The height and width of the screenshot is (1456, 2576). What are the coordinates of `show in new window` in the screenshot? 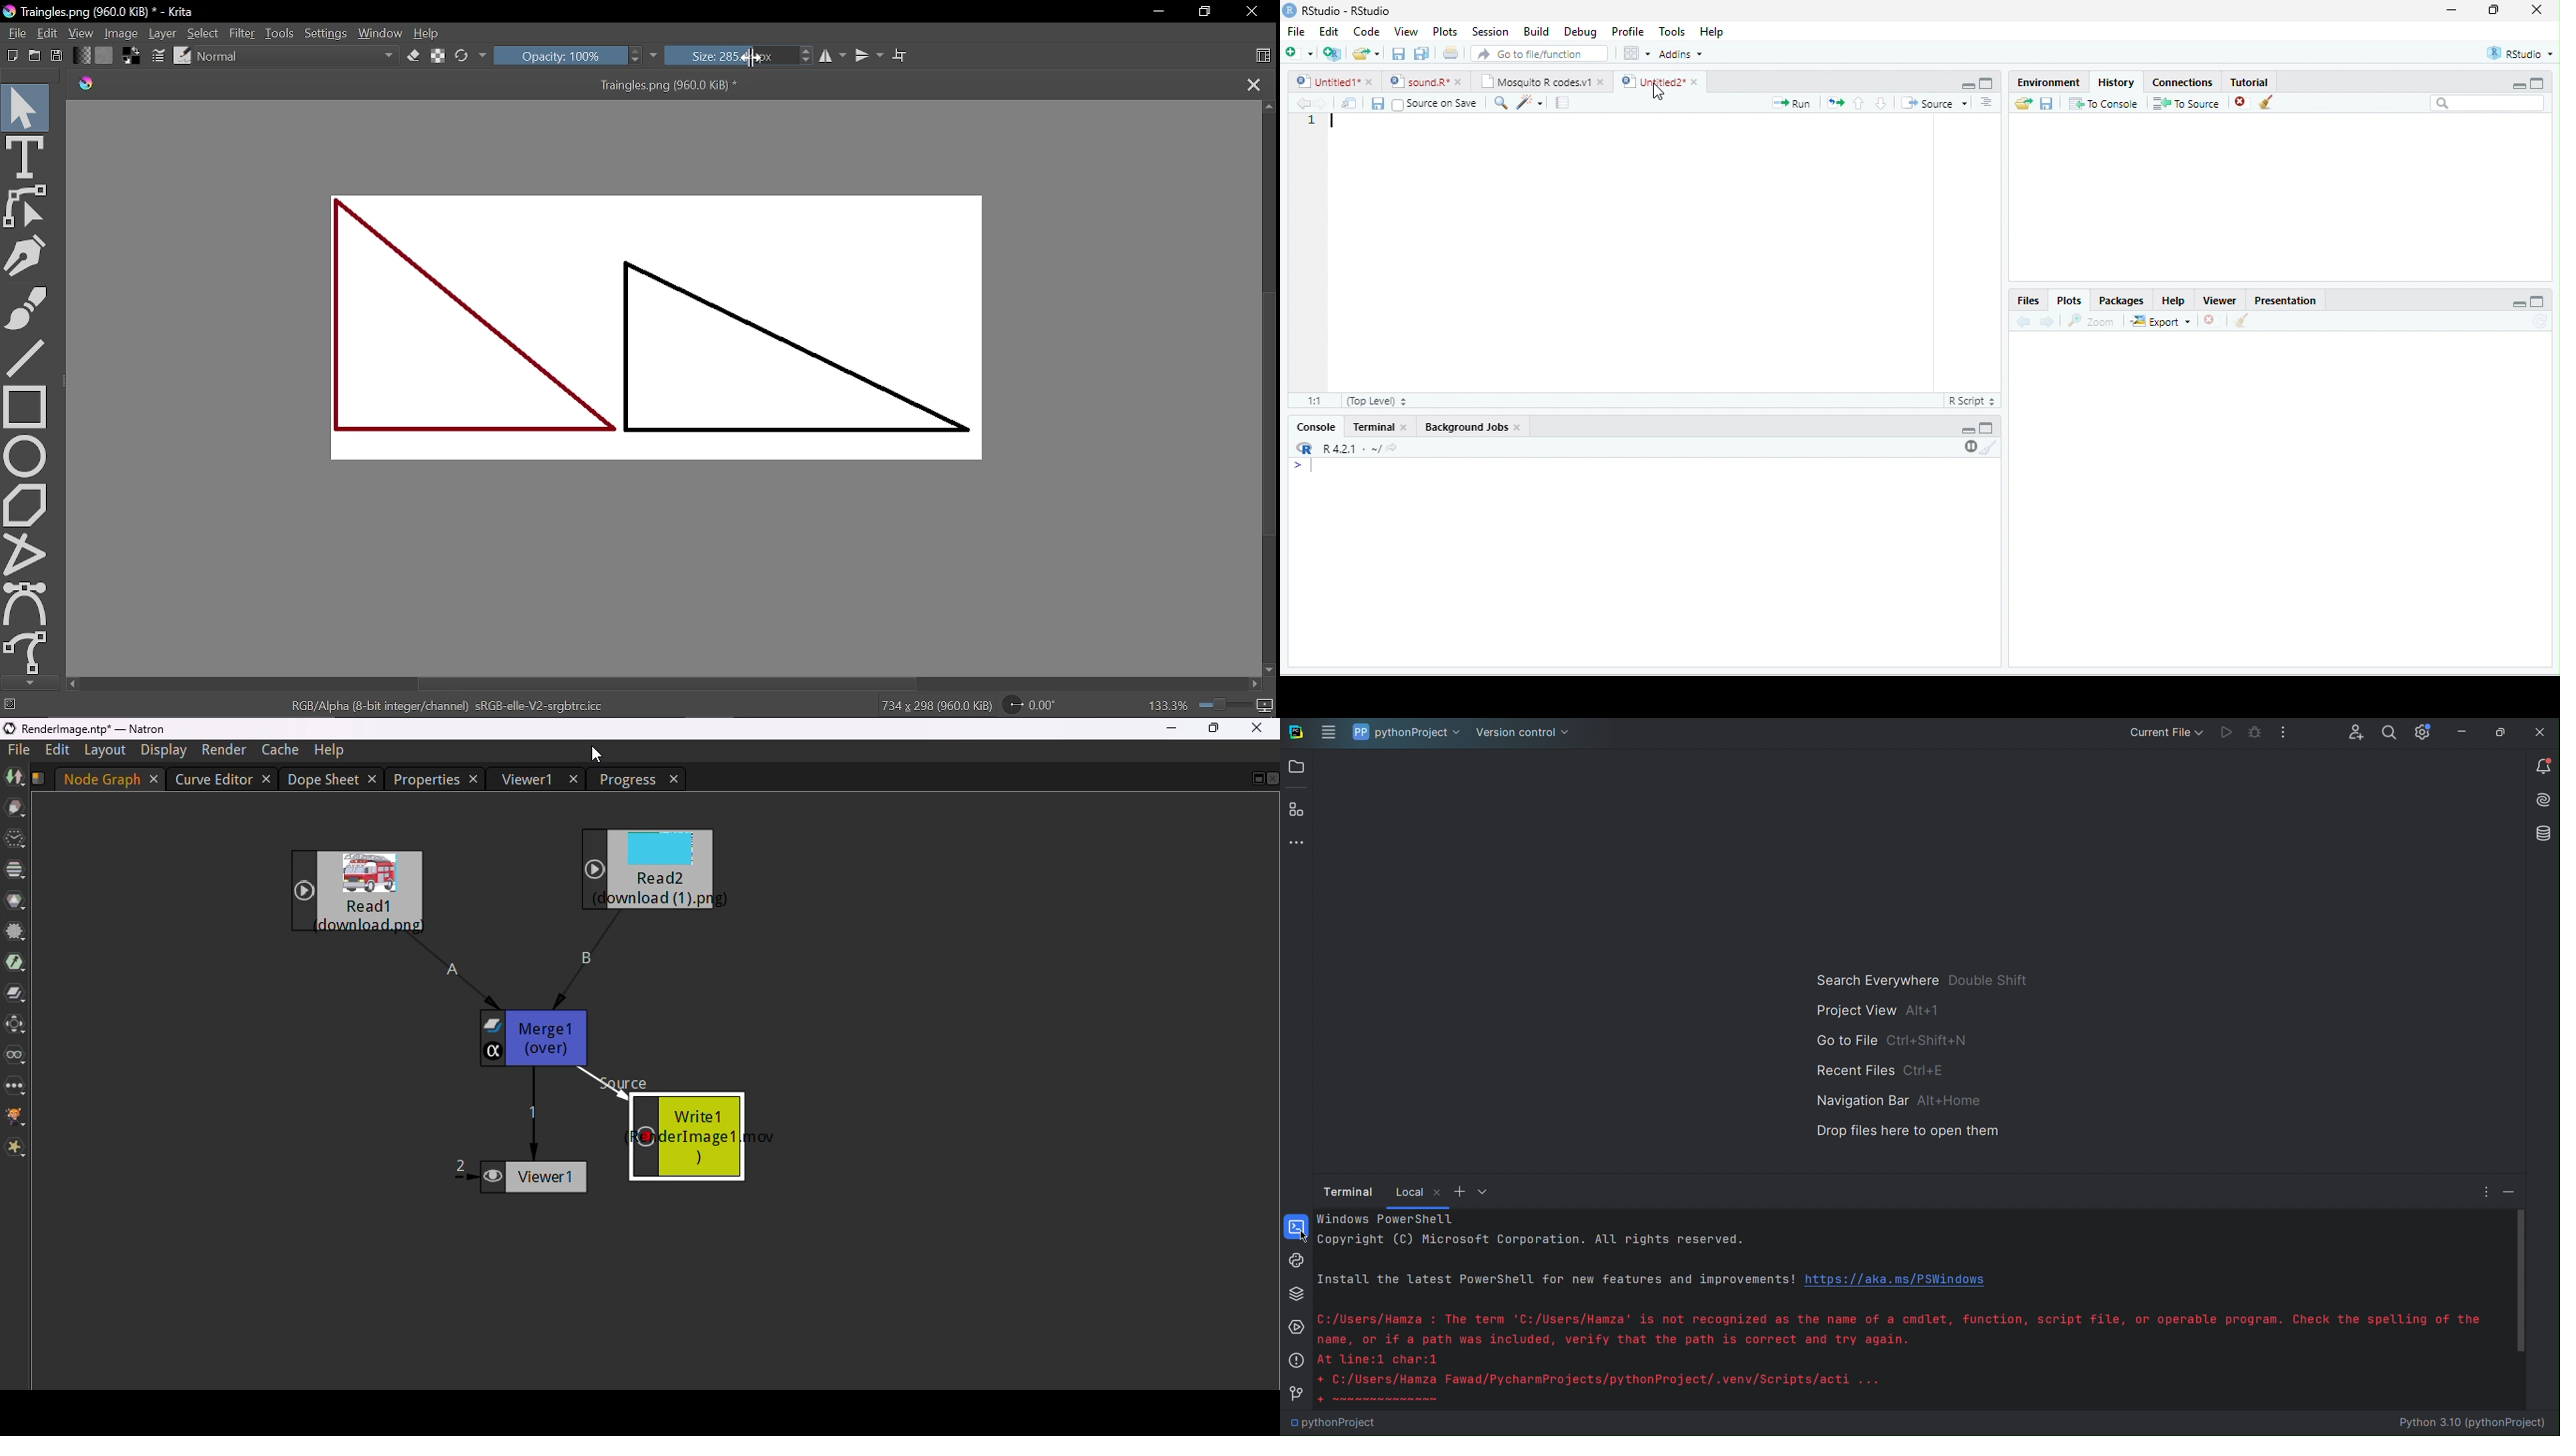 It's located at (1350, 103).